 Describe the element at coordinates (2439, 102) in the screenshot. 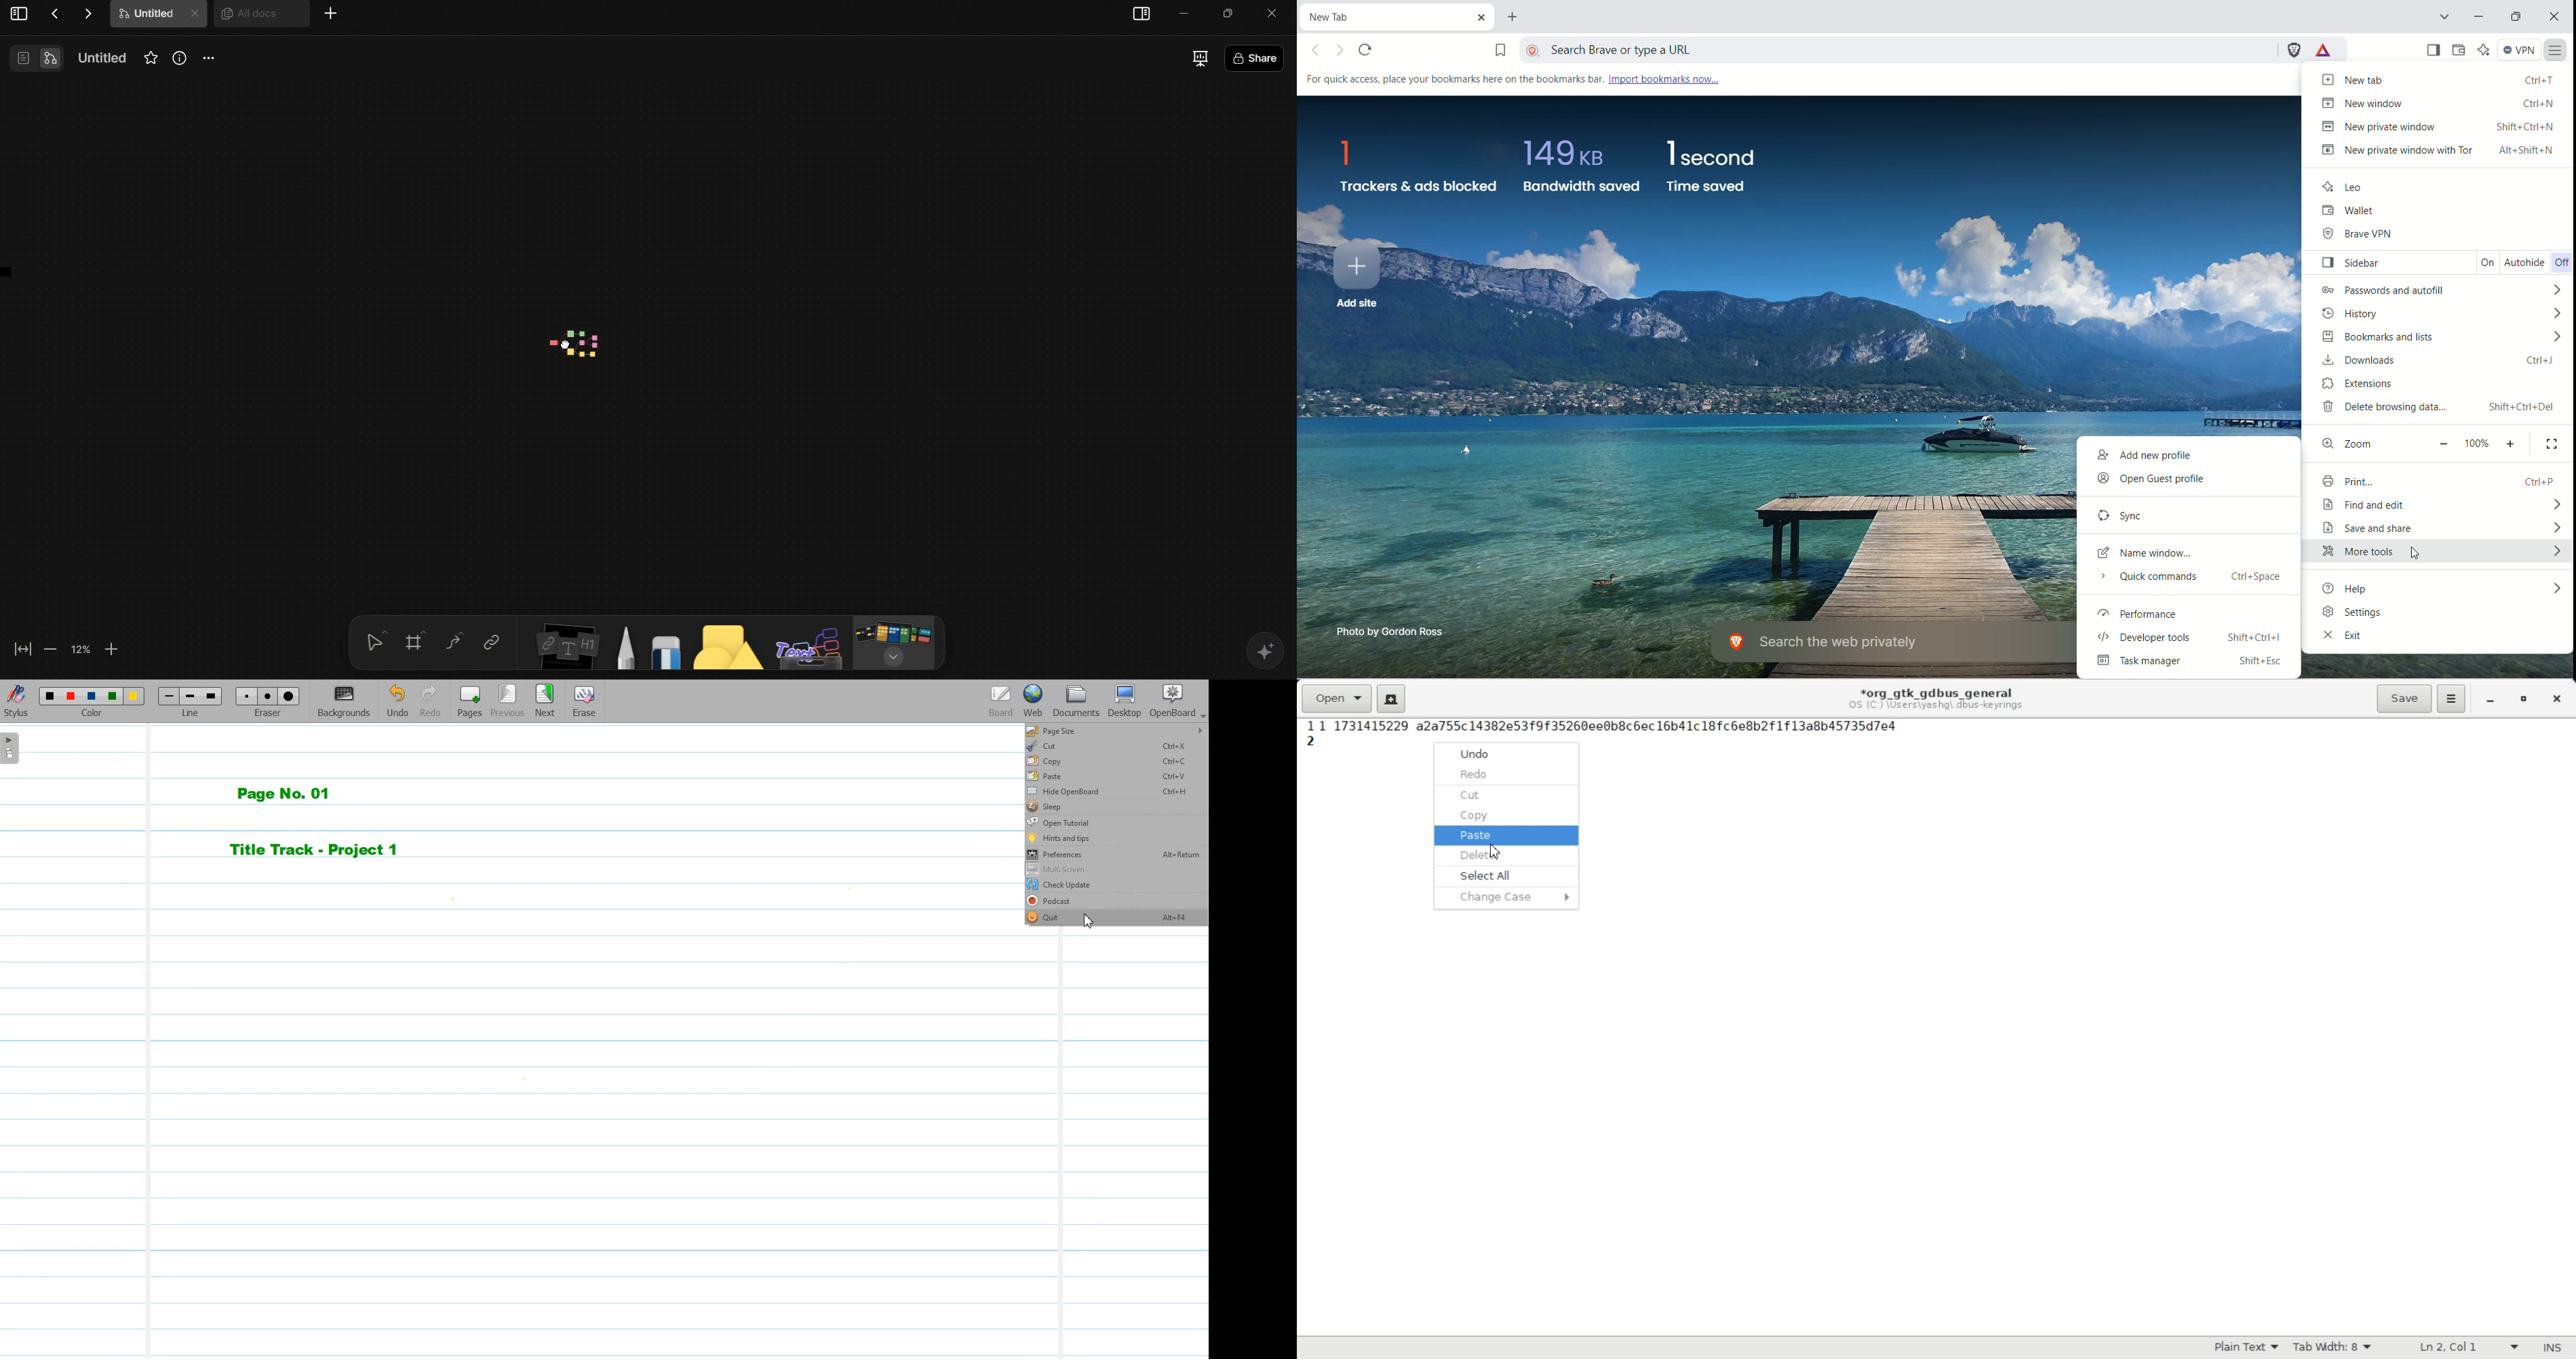

I see `new window` at that location.